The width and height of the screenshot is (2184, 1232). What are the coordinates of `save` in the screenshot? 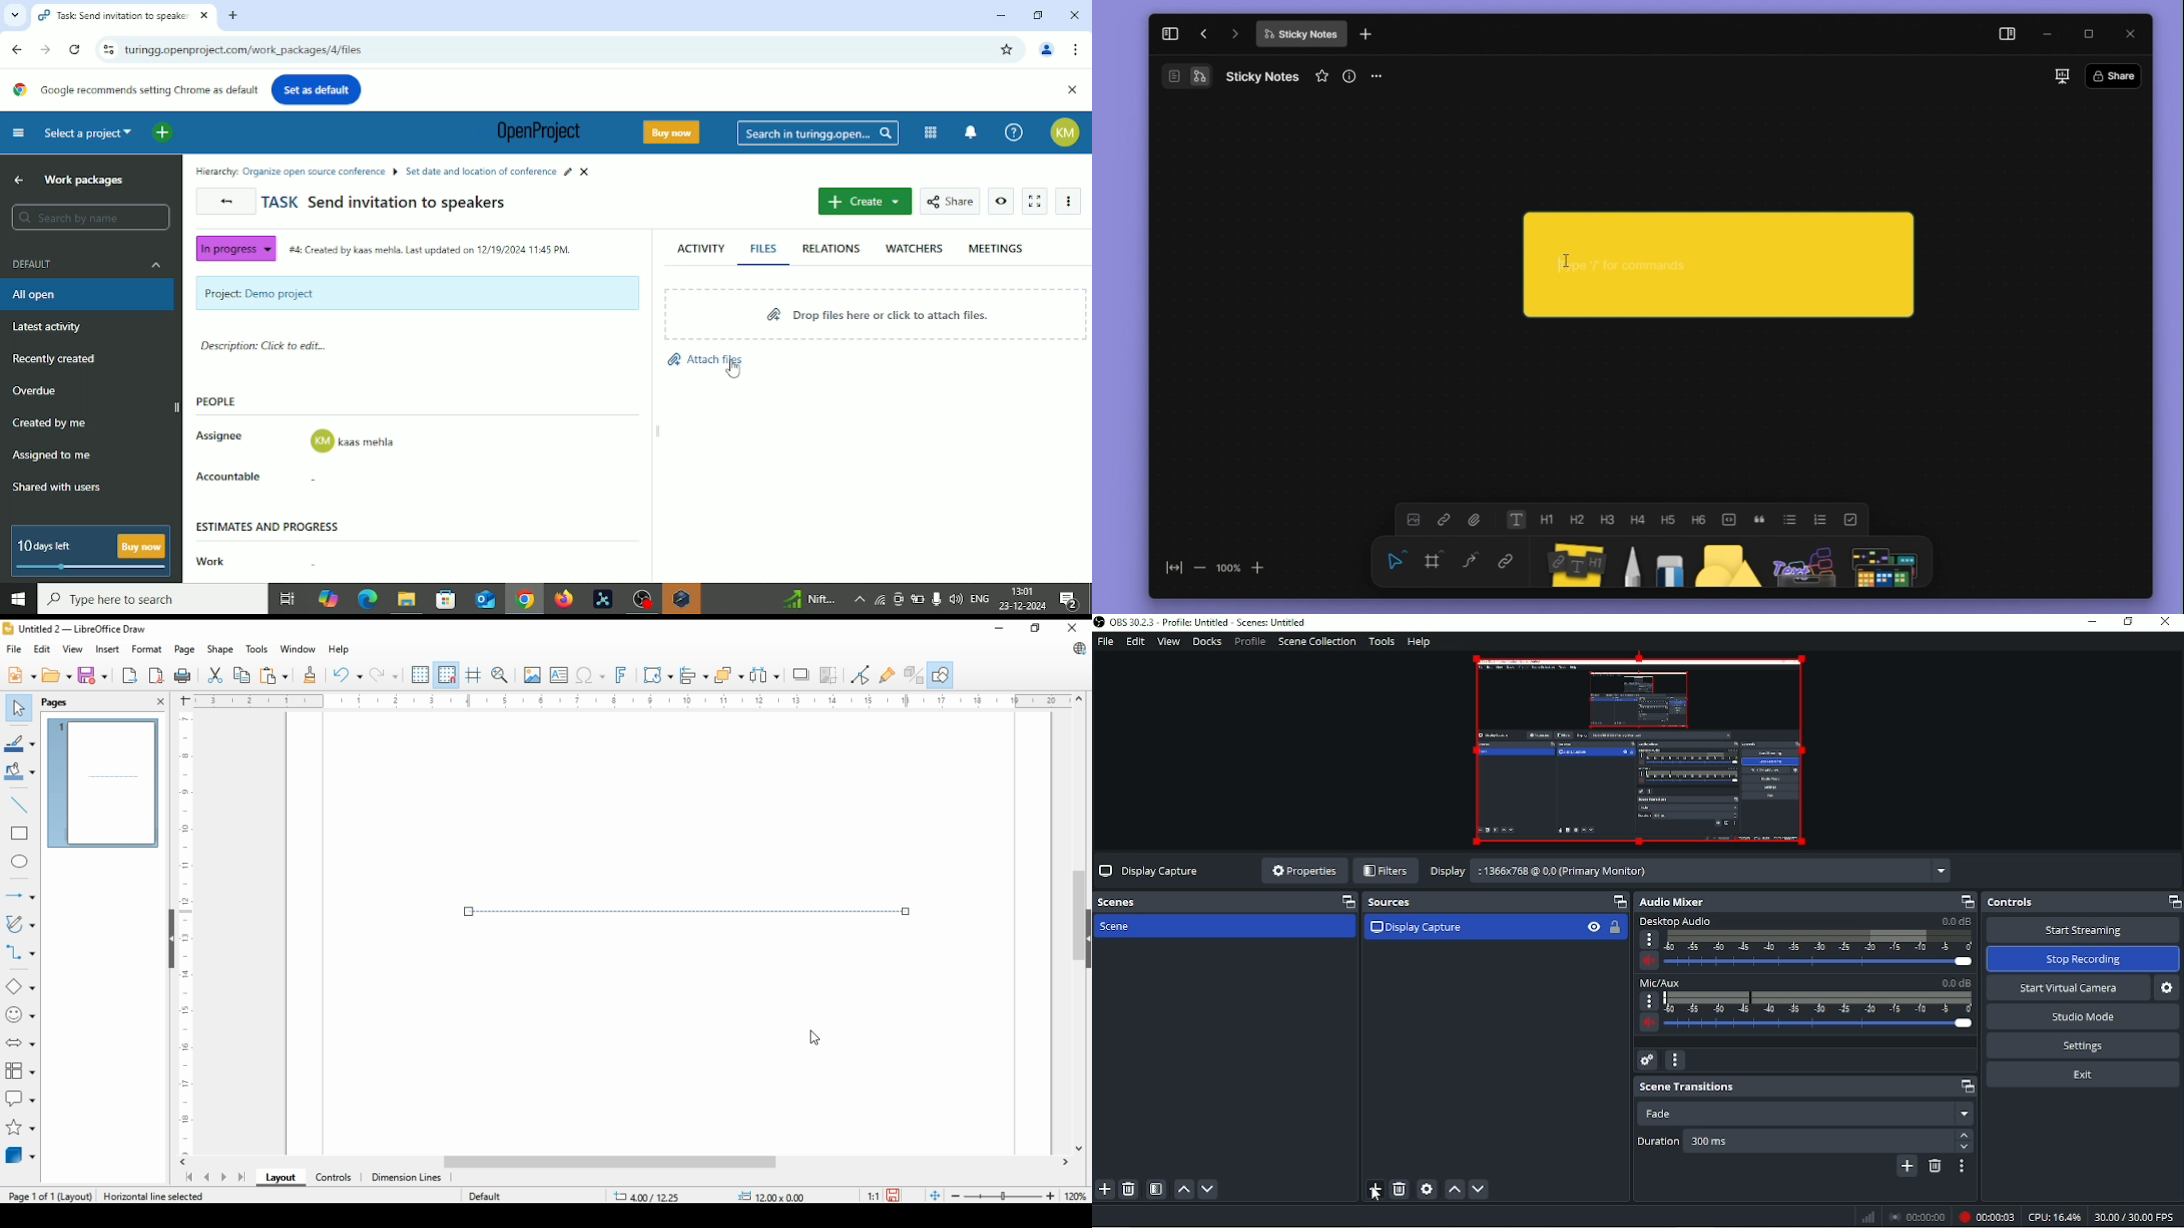 It's located at (892, 1196).